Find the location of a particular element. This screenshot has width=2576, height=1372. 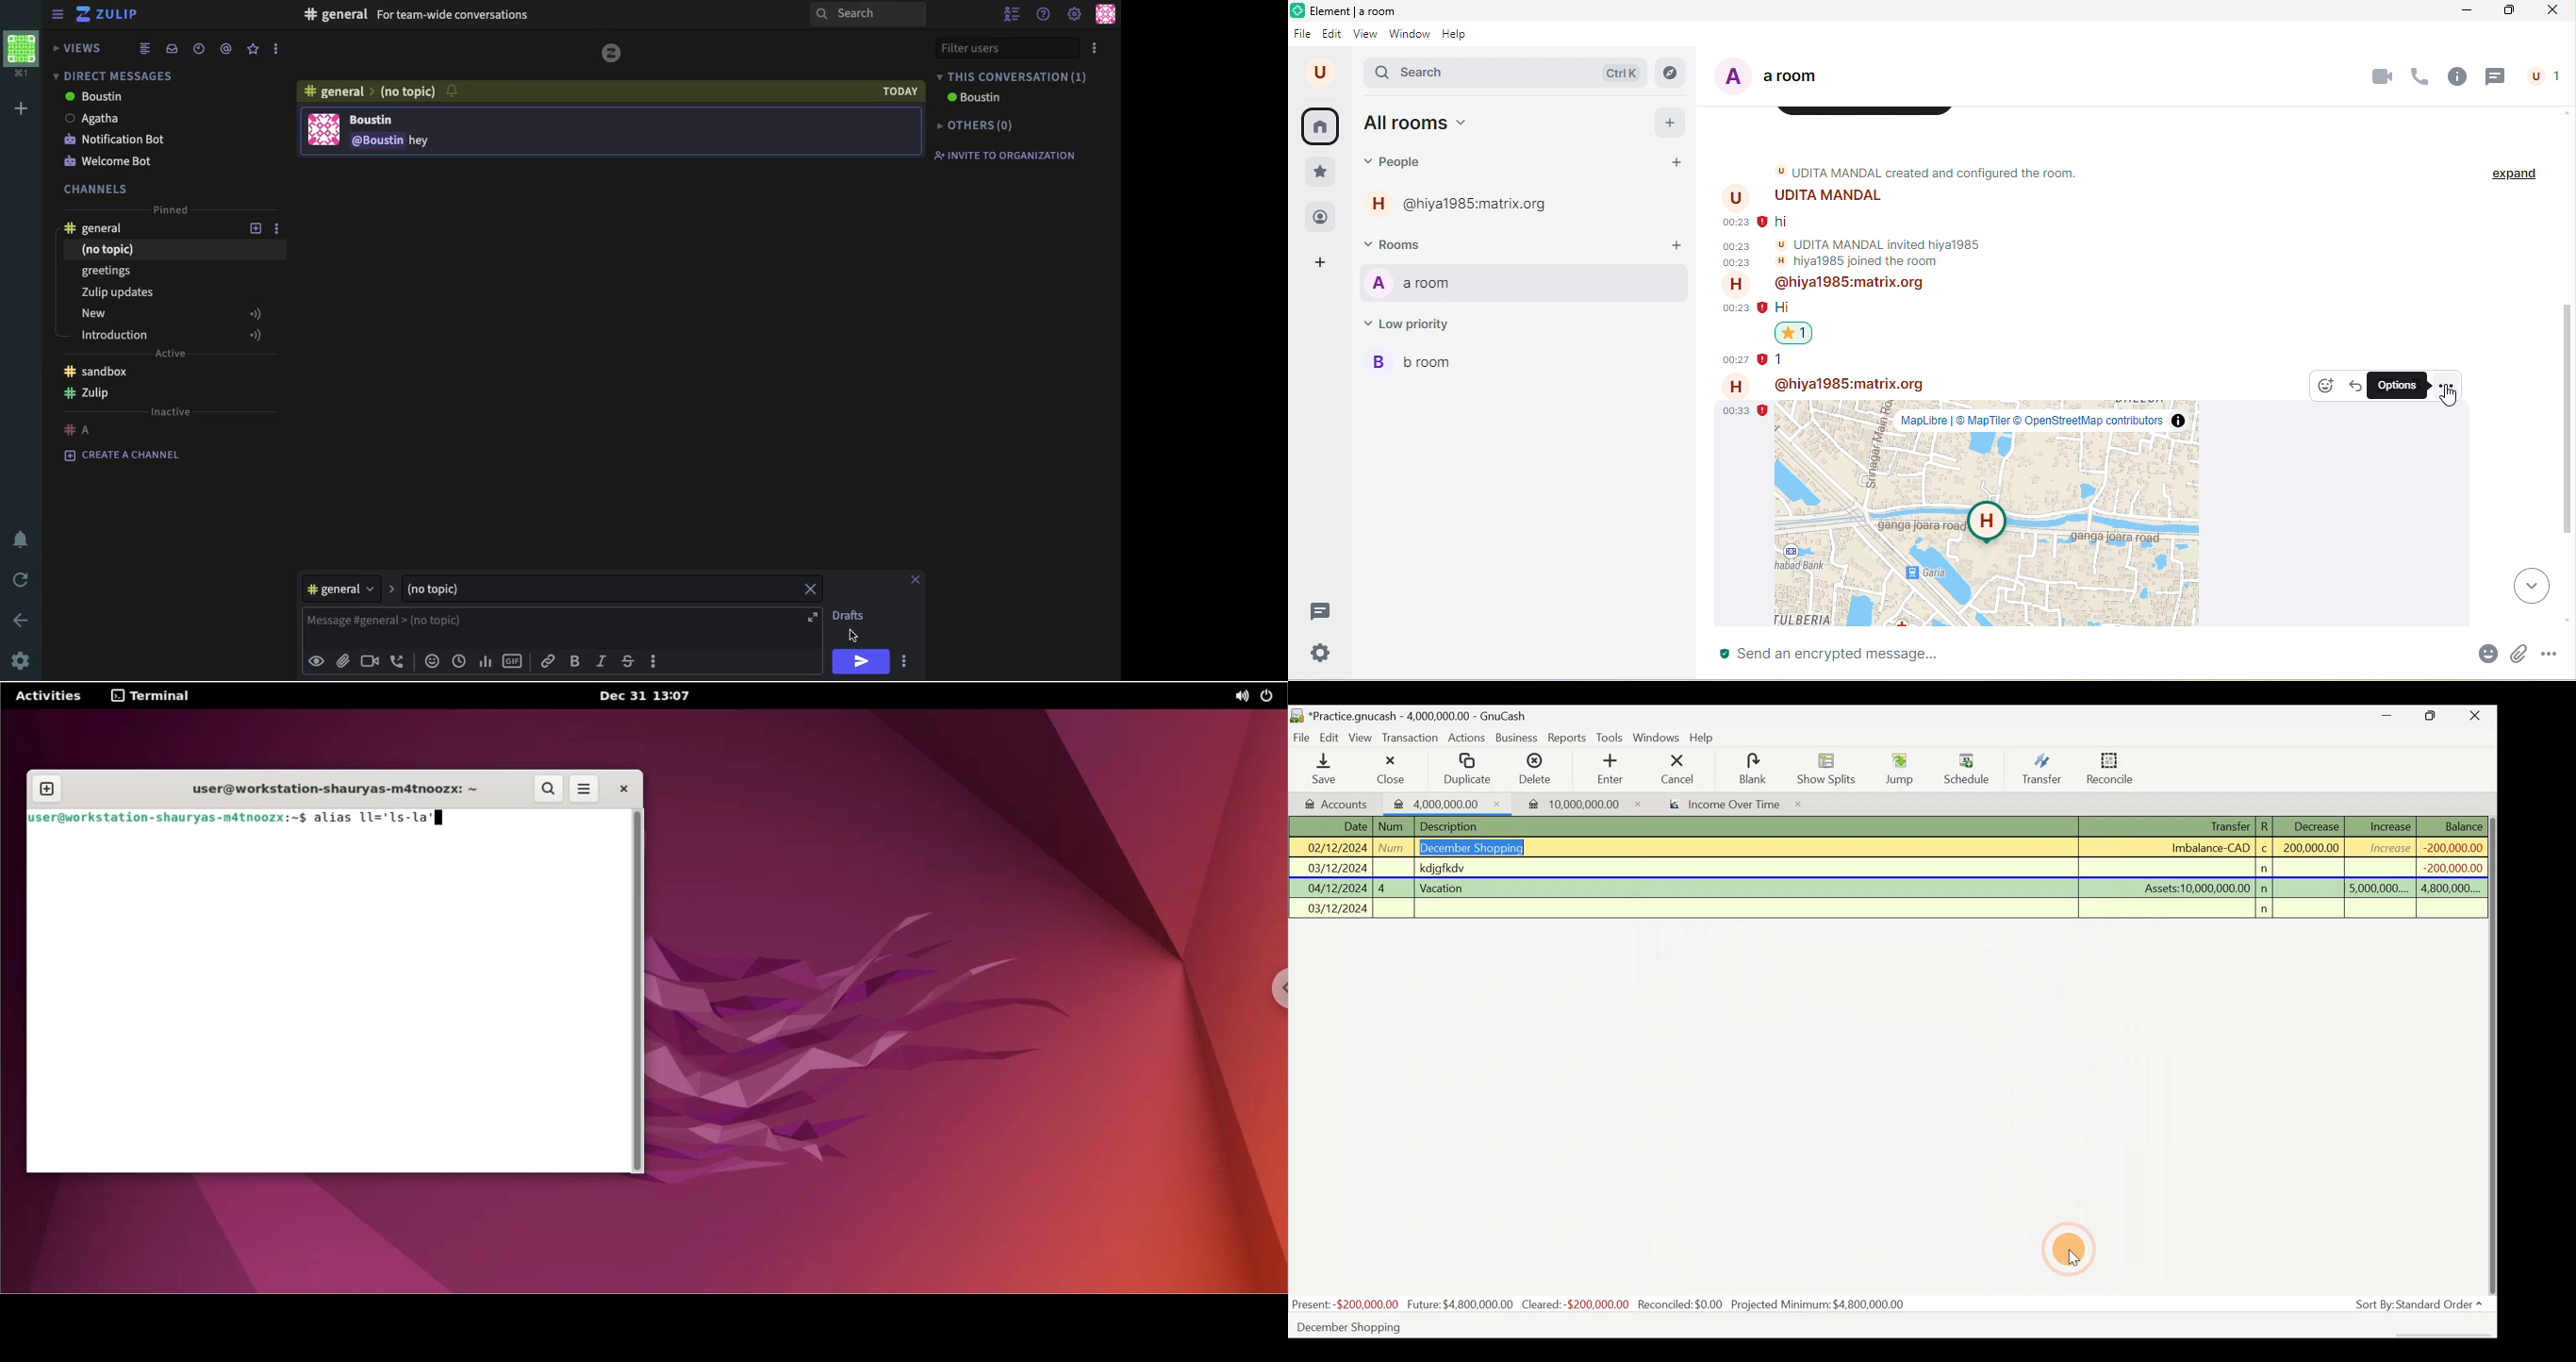

sandbox is located at coordinates (96, 370).